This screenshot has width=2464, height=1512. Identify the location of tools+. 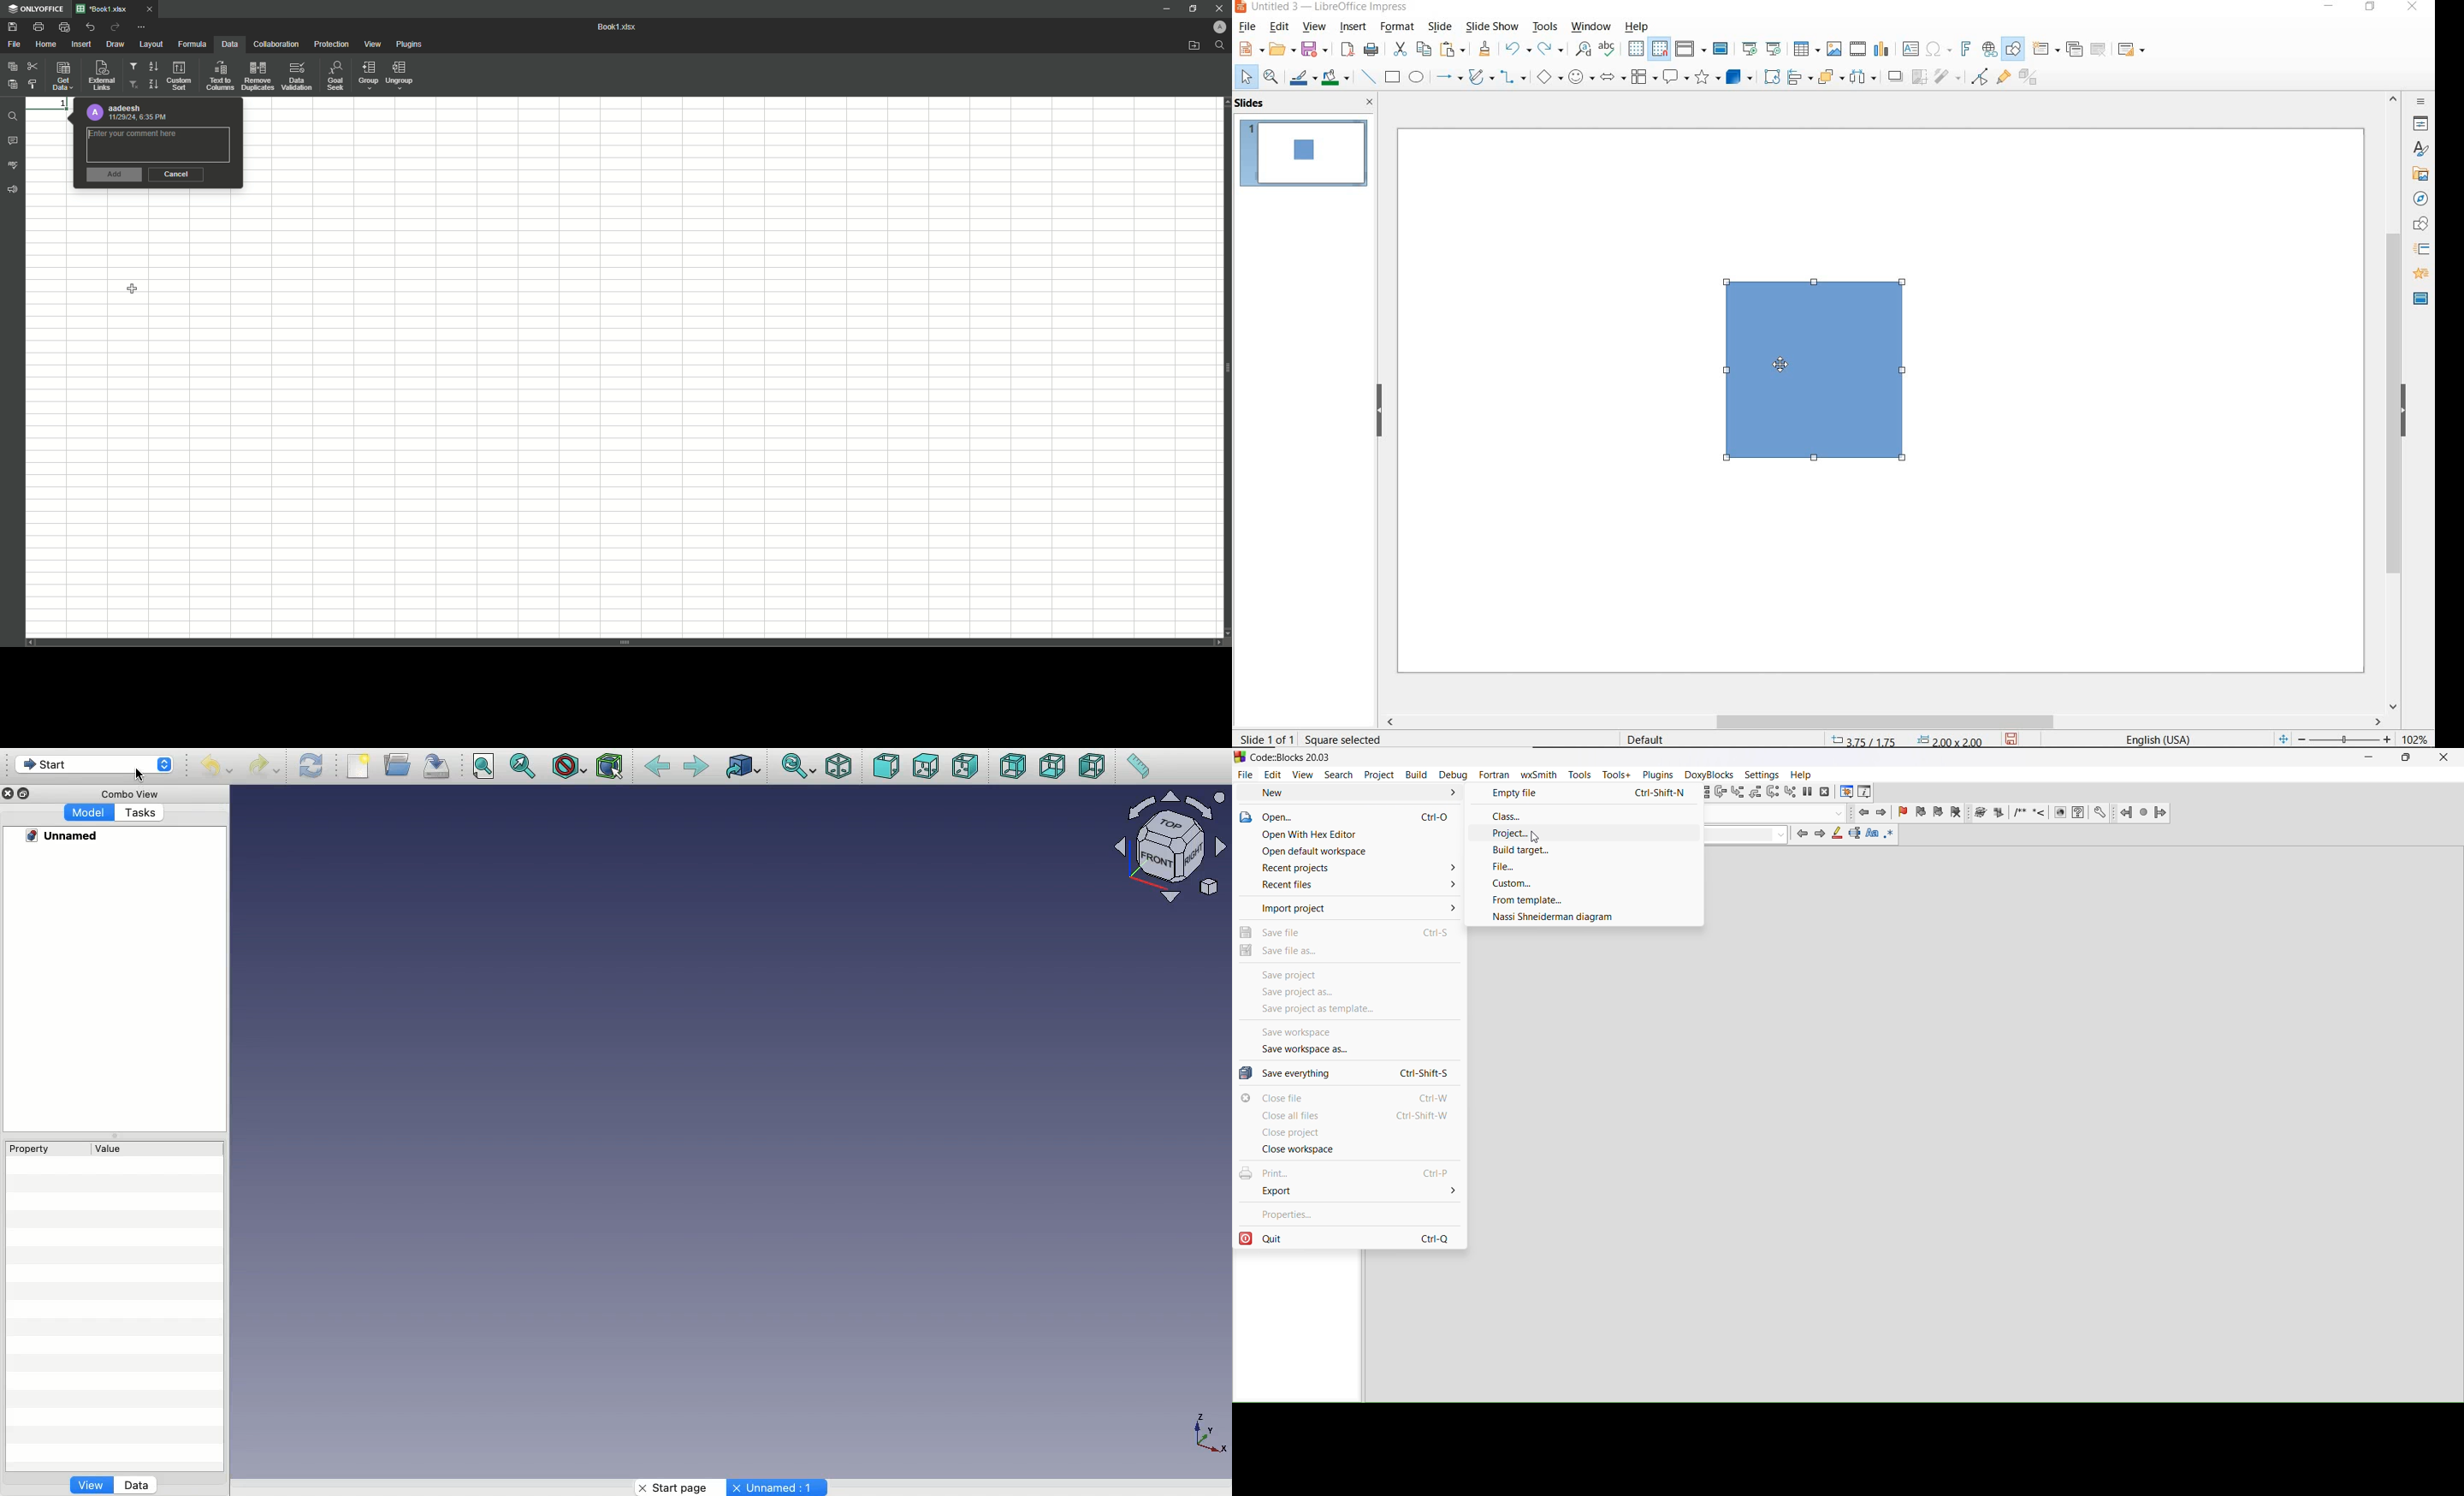
(1617, 775).